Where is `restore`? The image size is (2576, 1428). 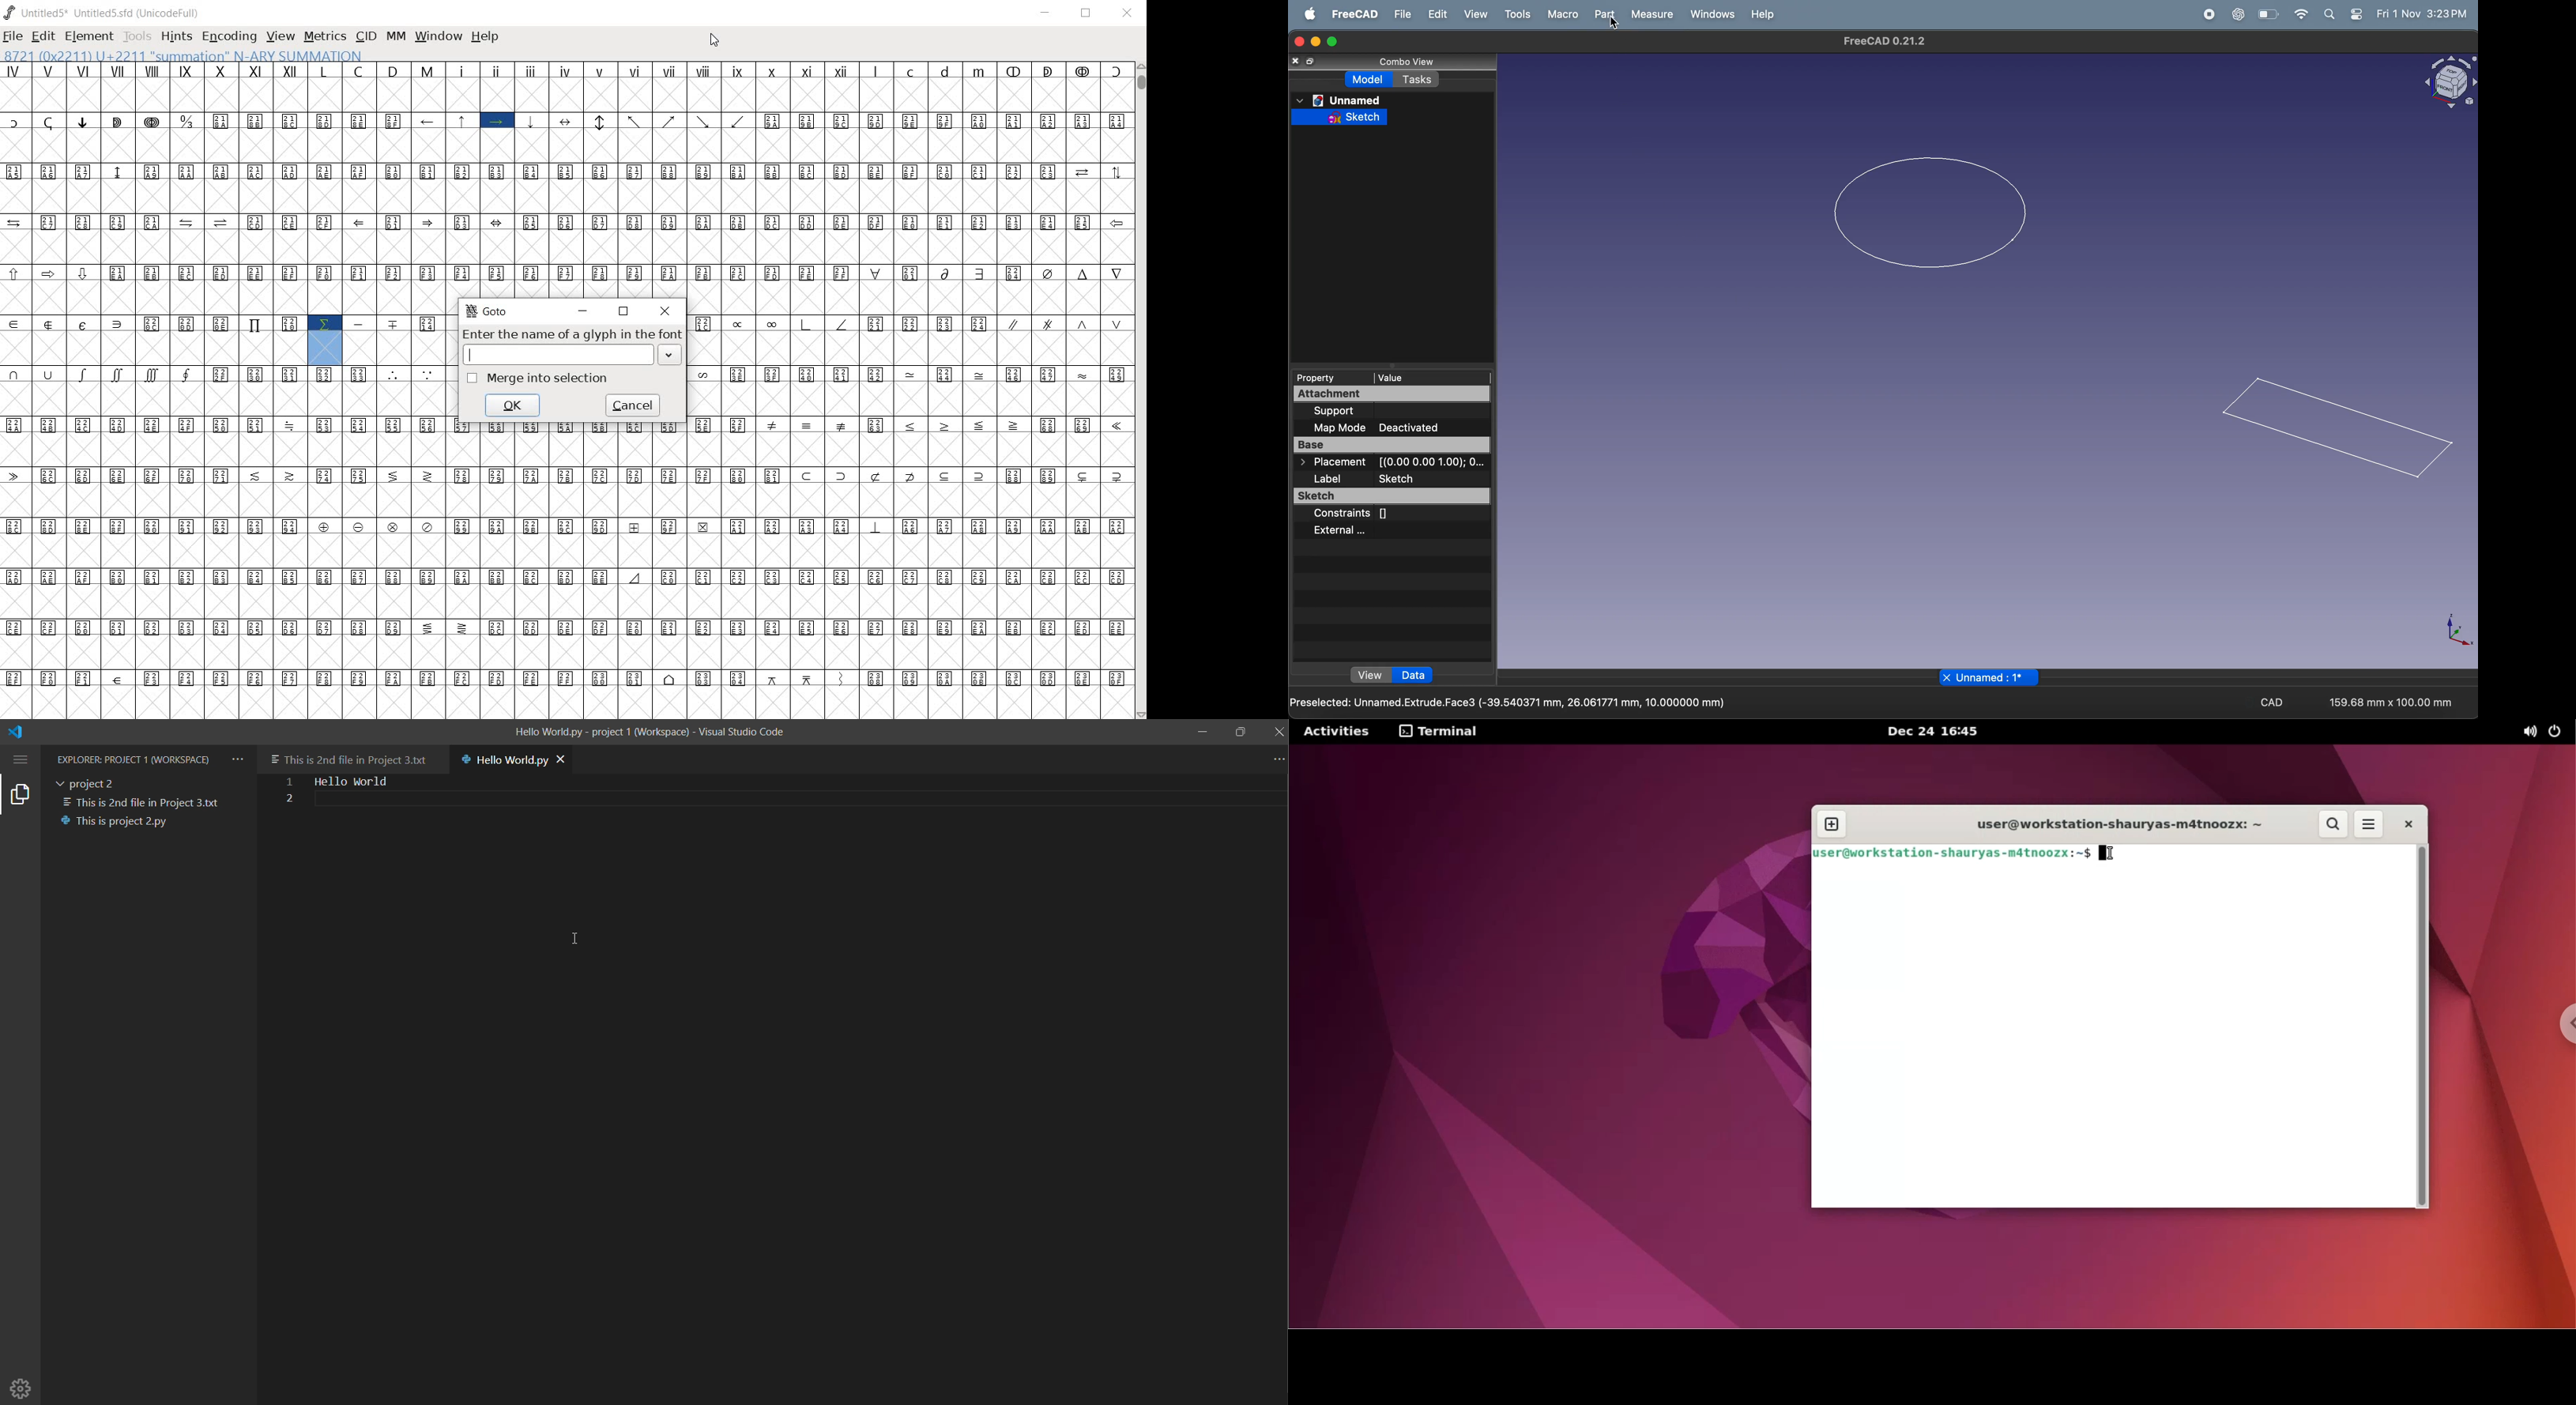
restore is located at coordinates (625, 312).